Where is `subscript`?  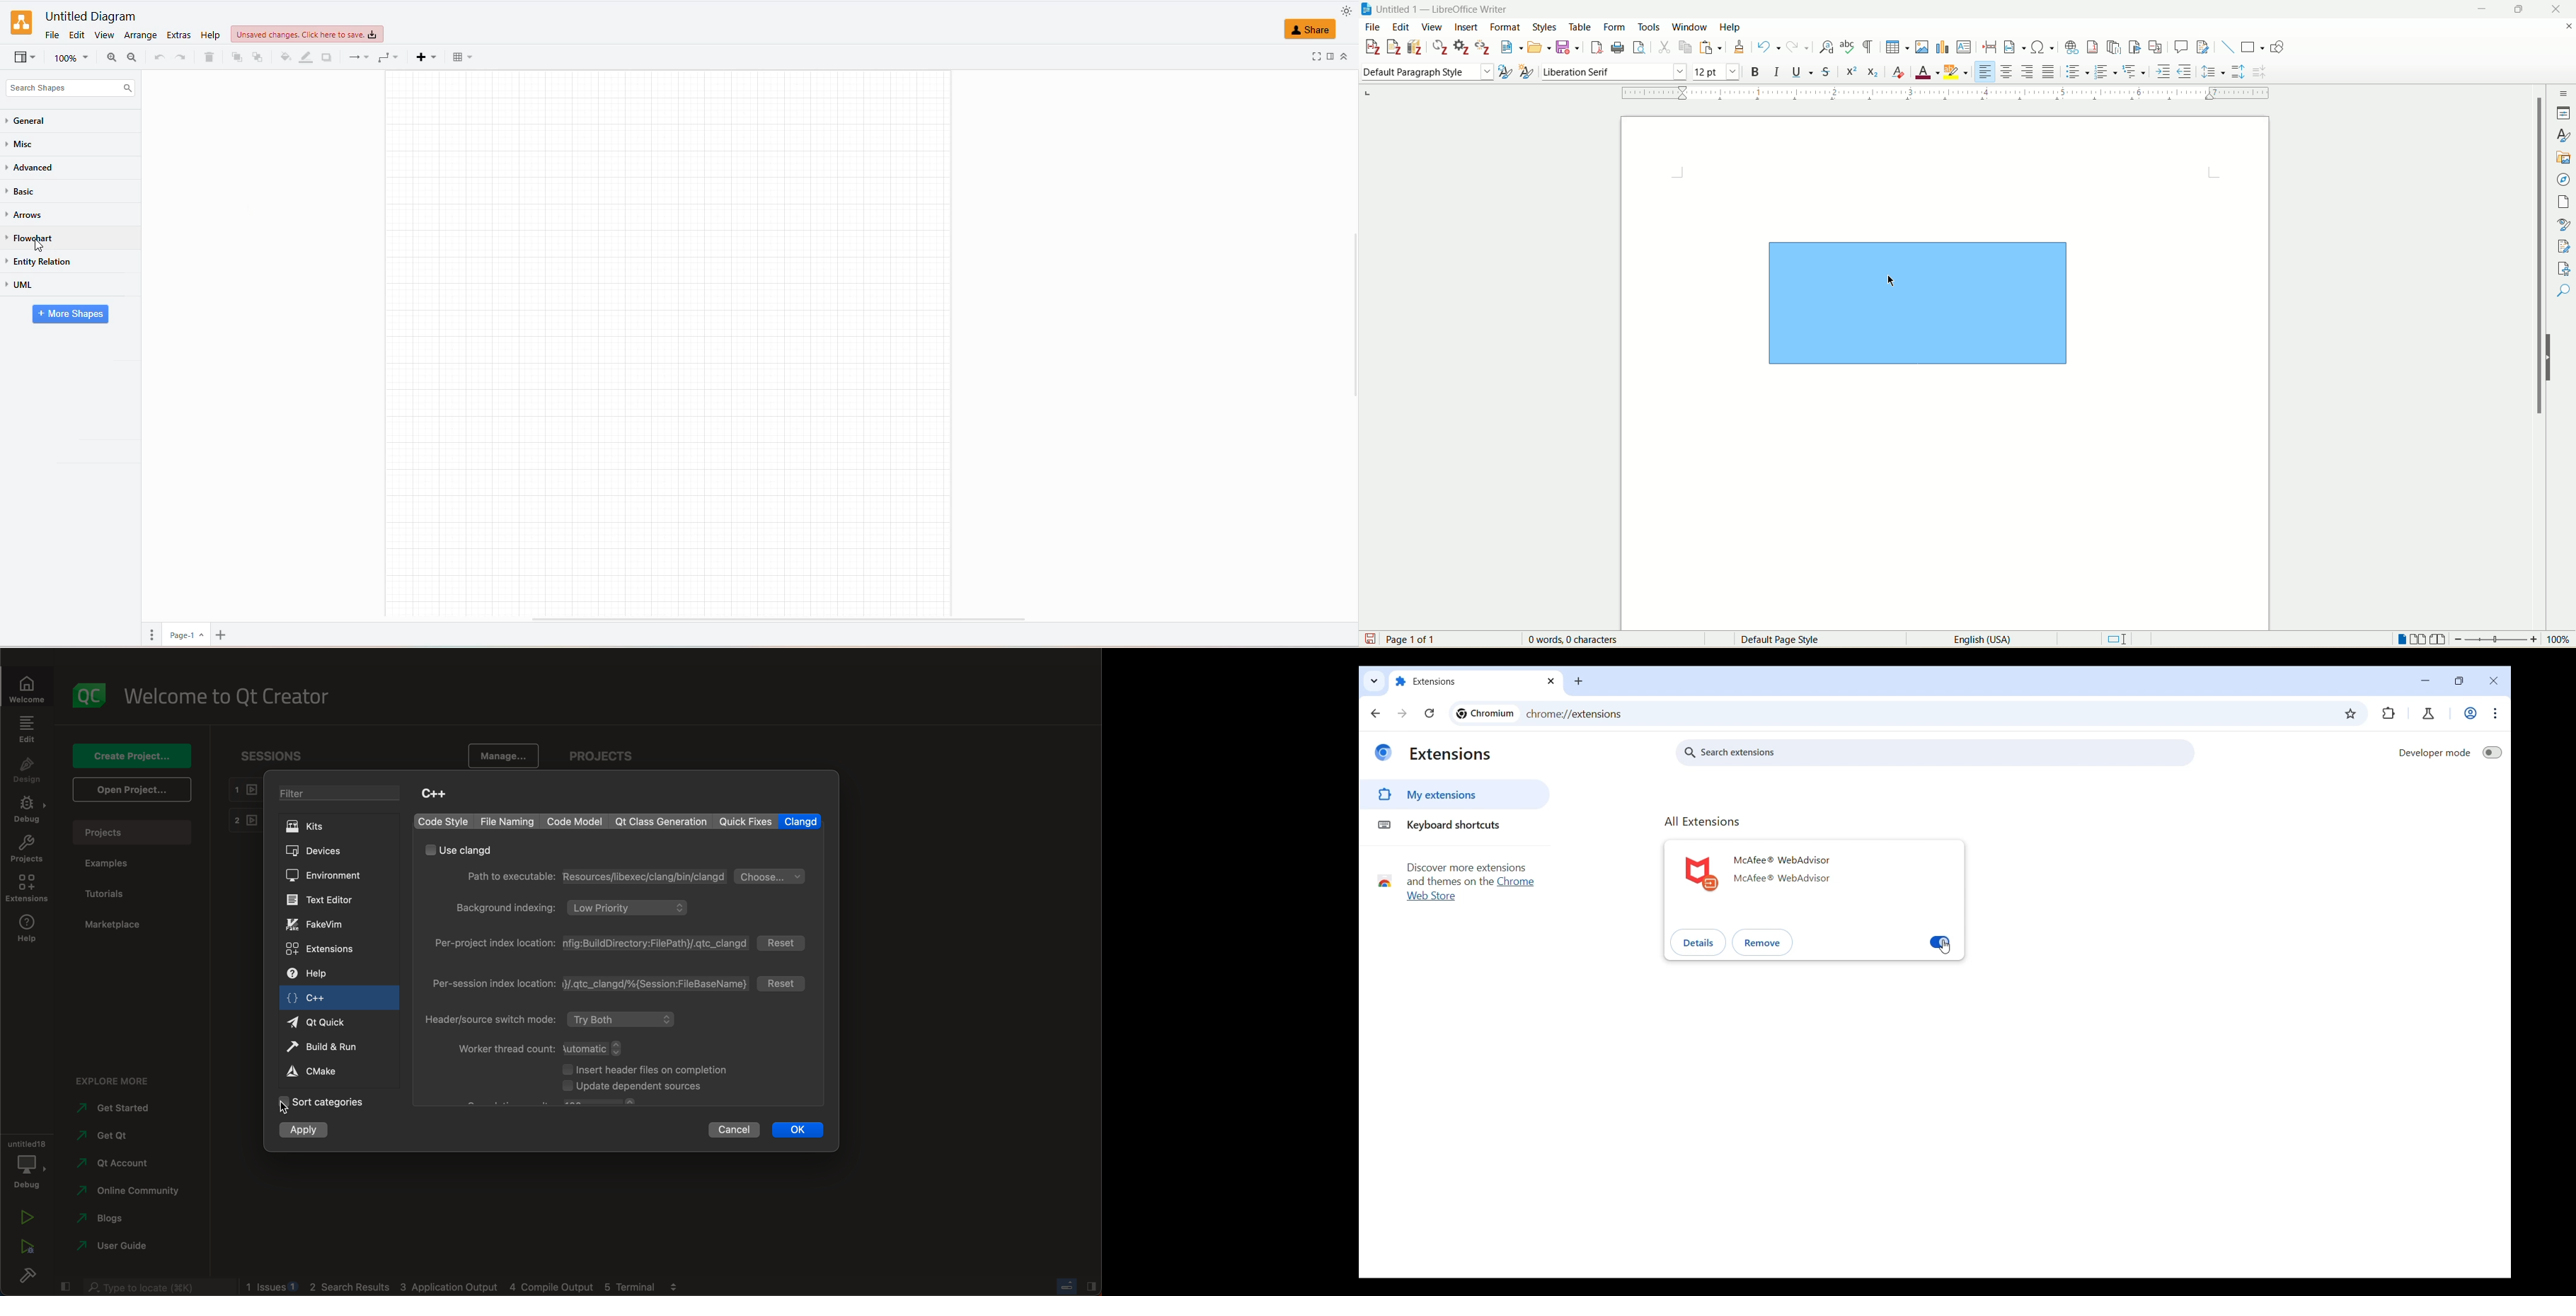
subscript is located at coordinates (1872, 72).